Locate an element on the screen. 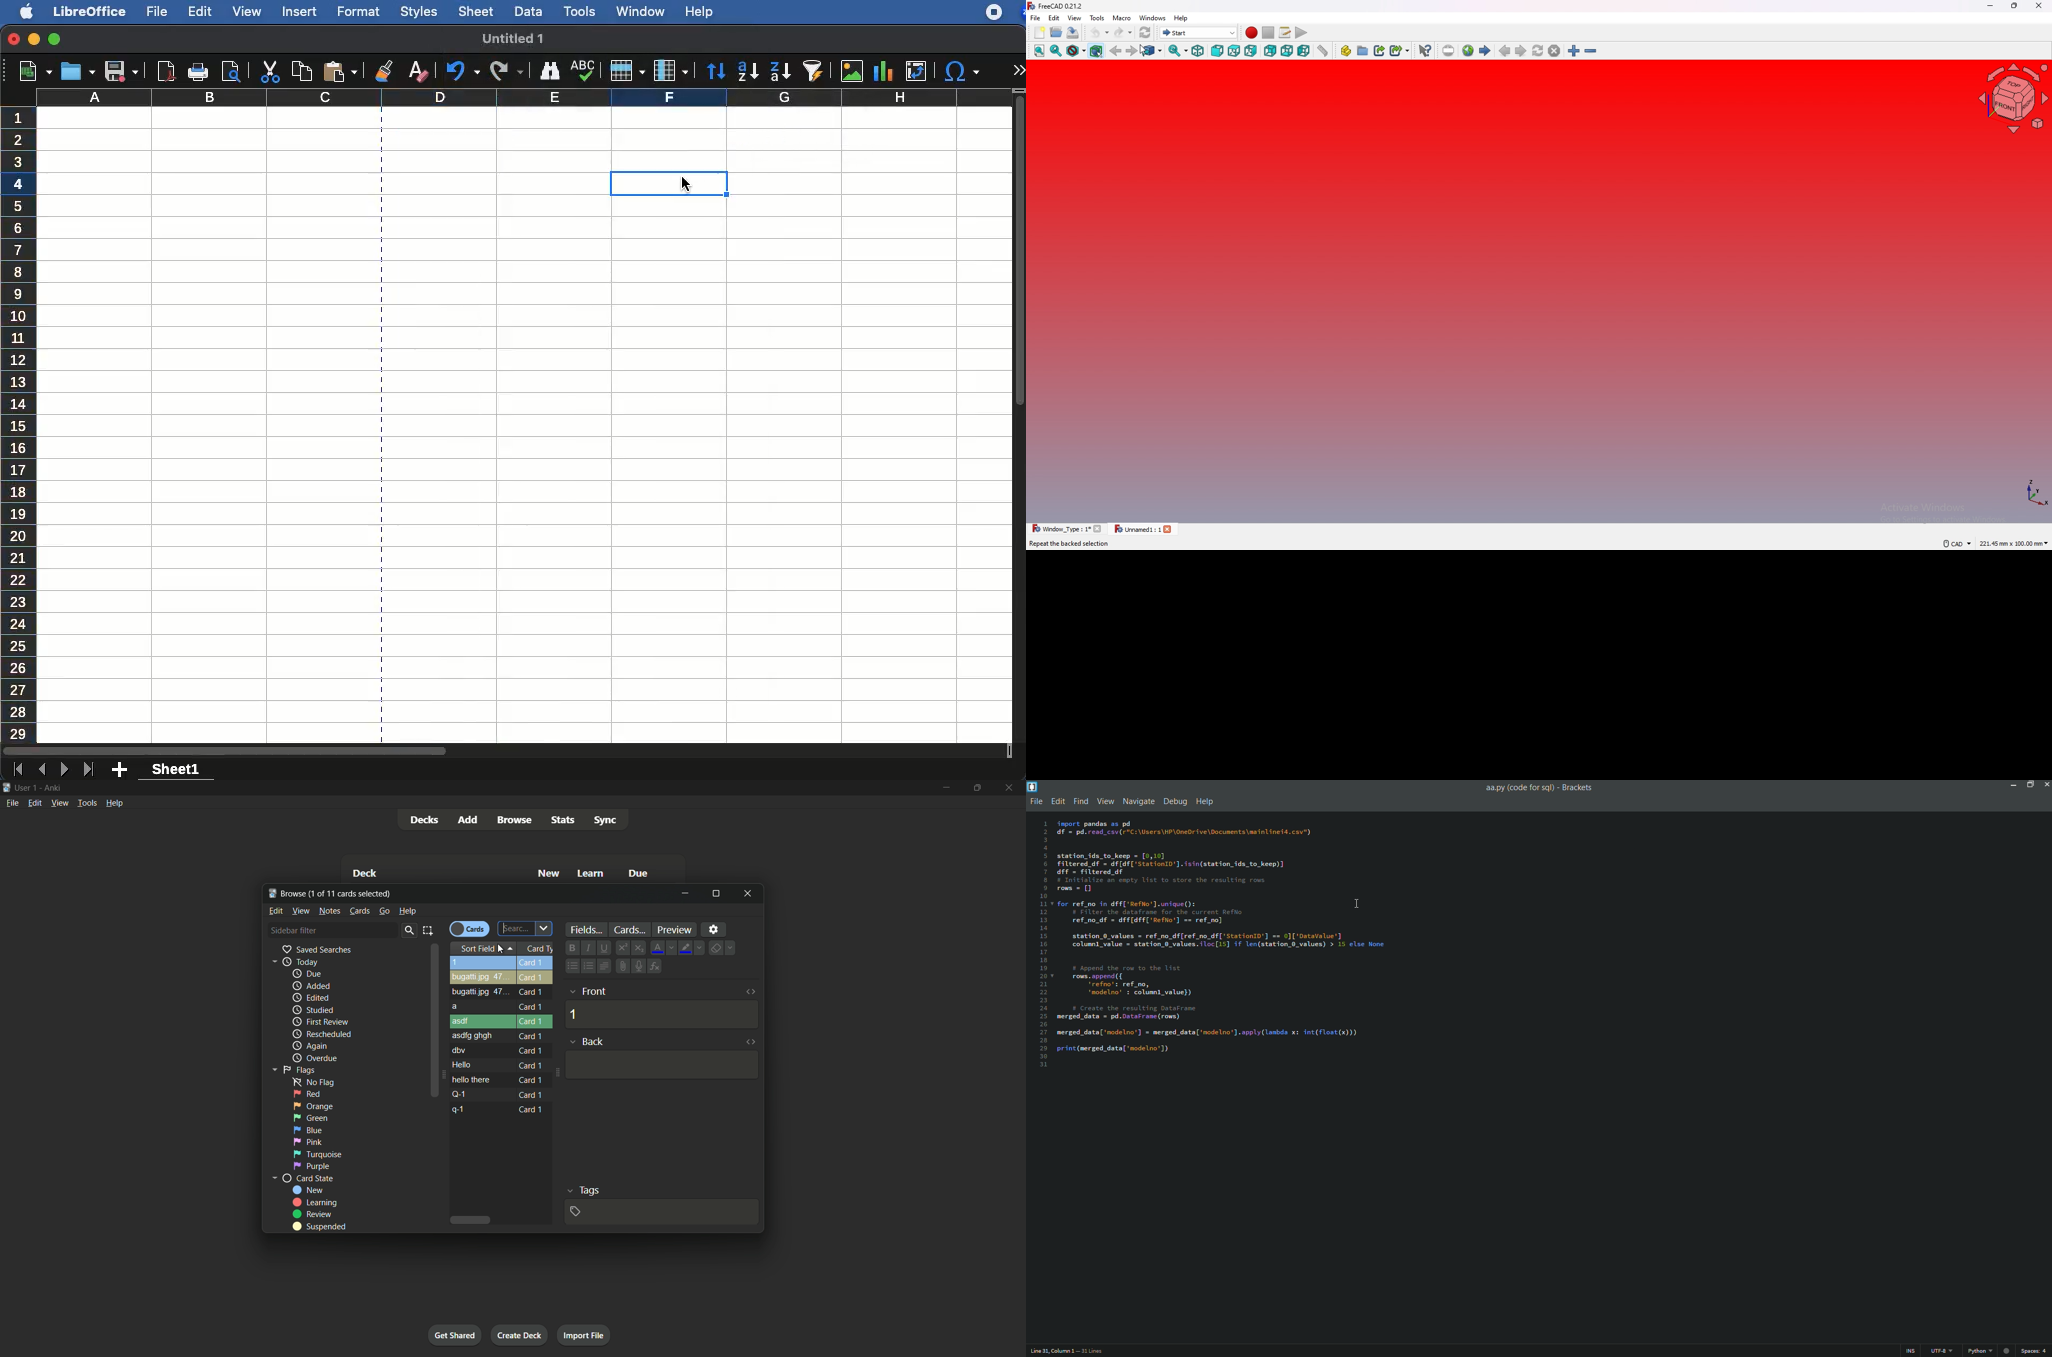 The height and width of the screenshot is (1372, 2072). refresh is located at coordinates (1145, 32).